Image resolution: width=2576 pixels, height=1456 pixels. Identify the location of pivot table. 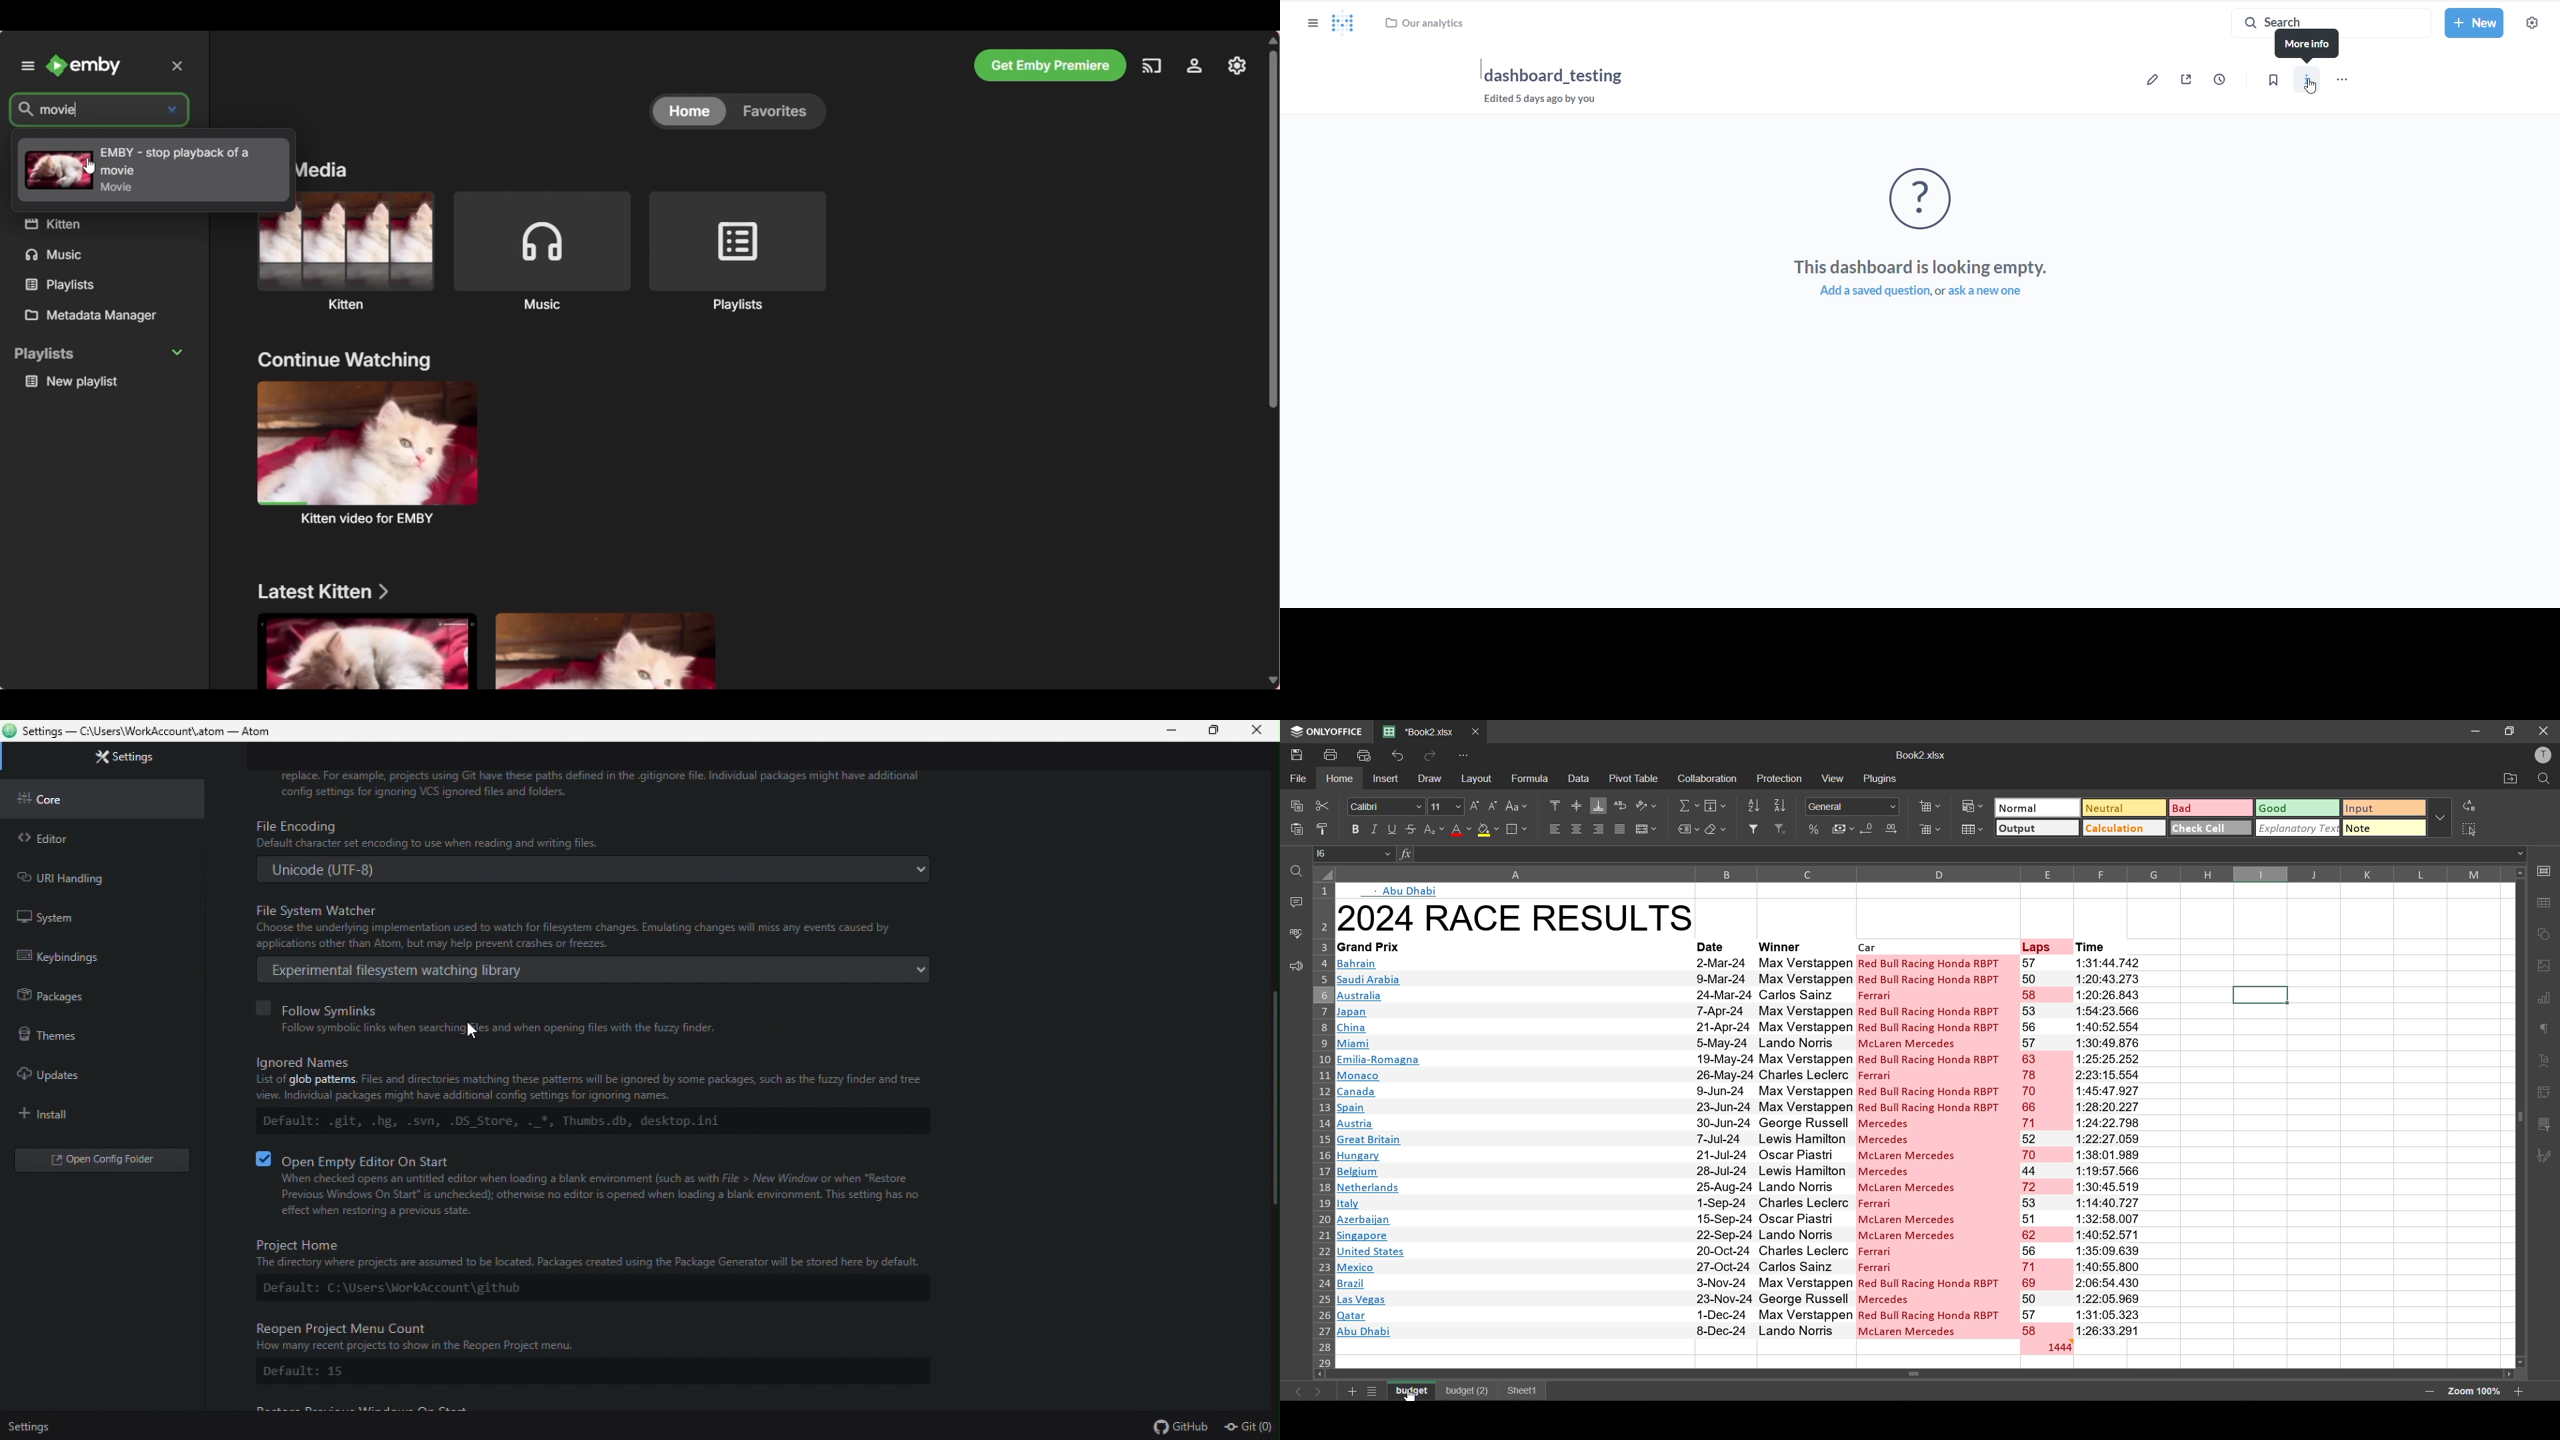
(2547, 1091).